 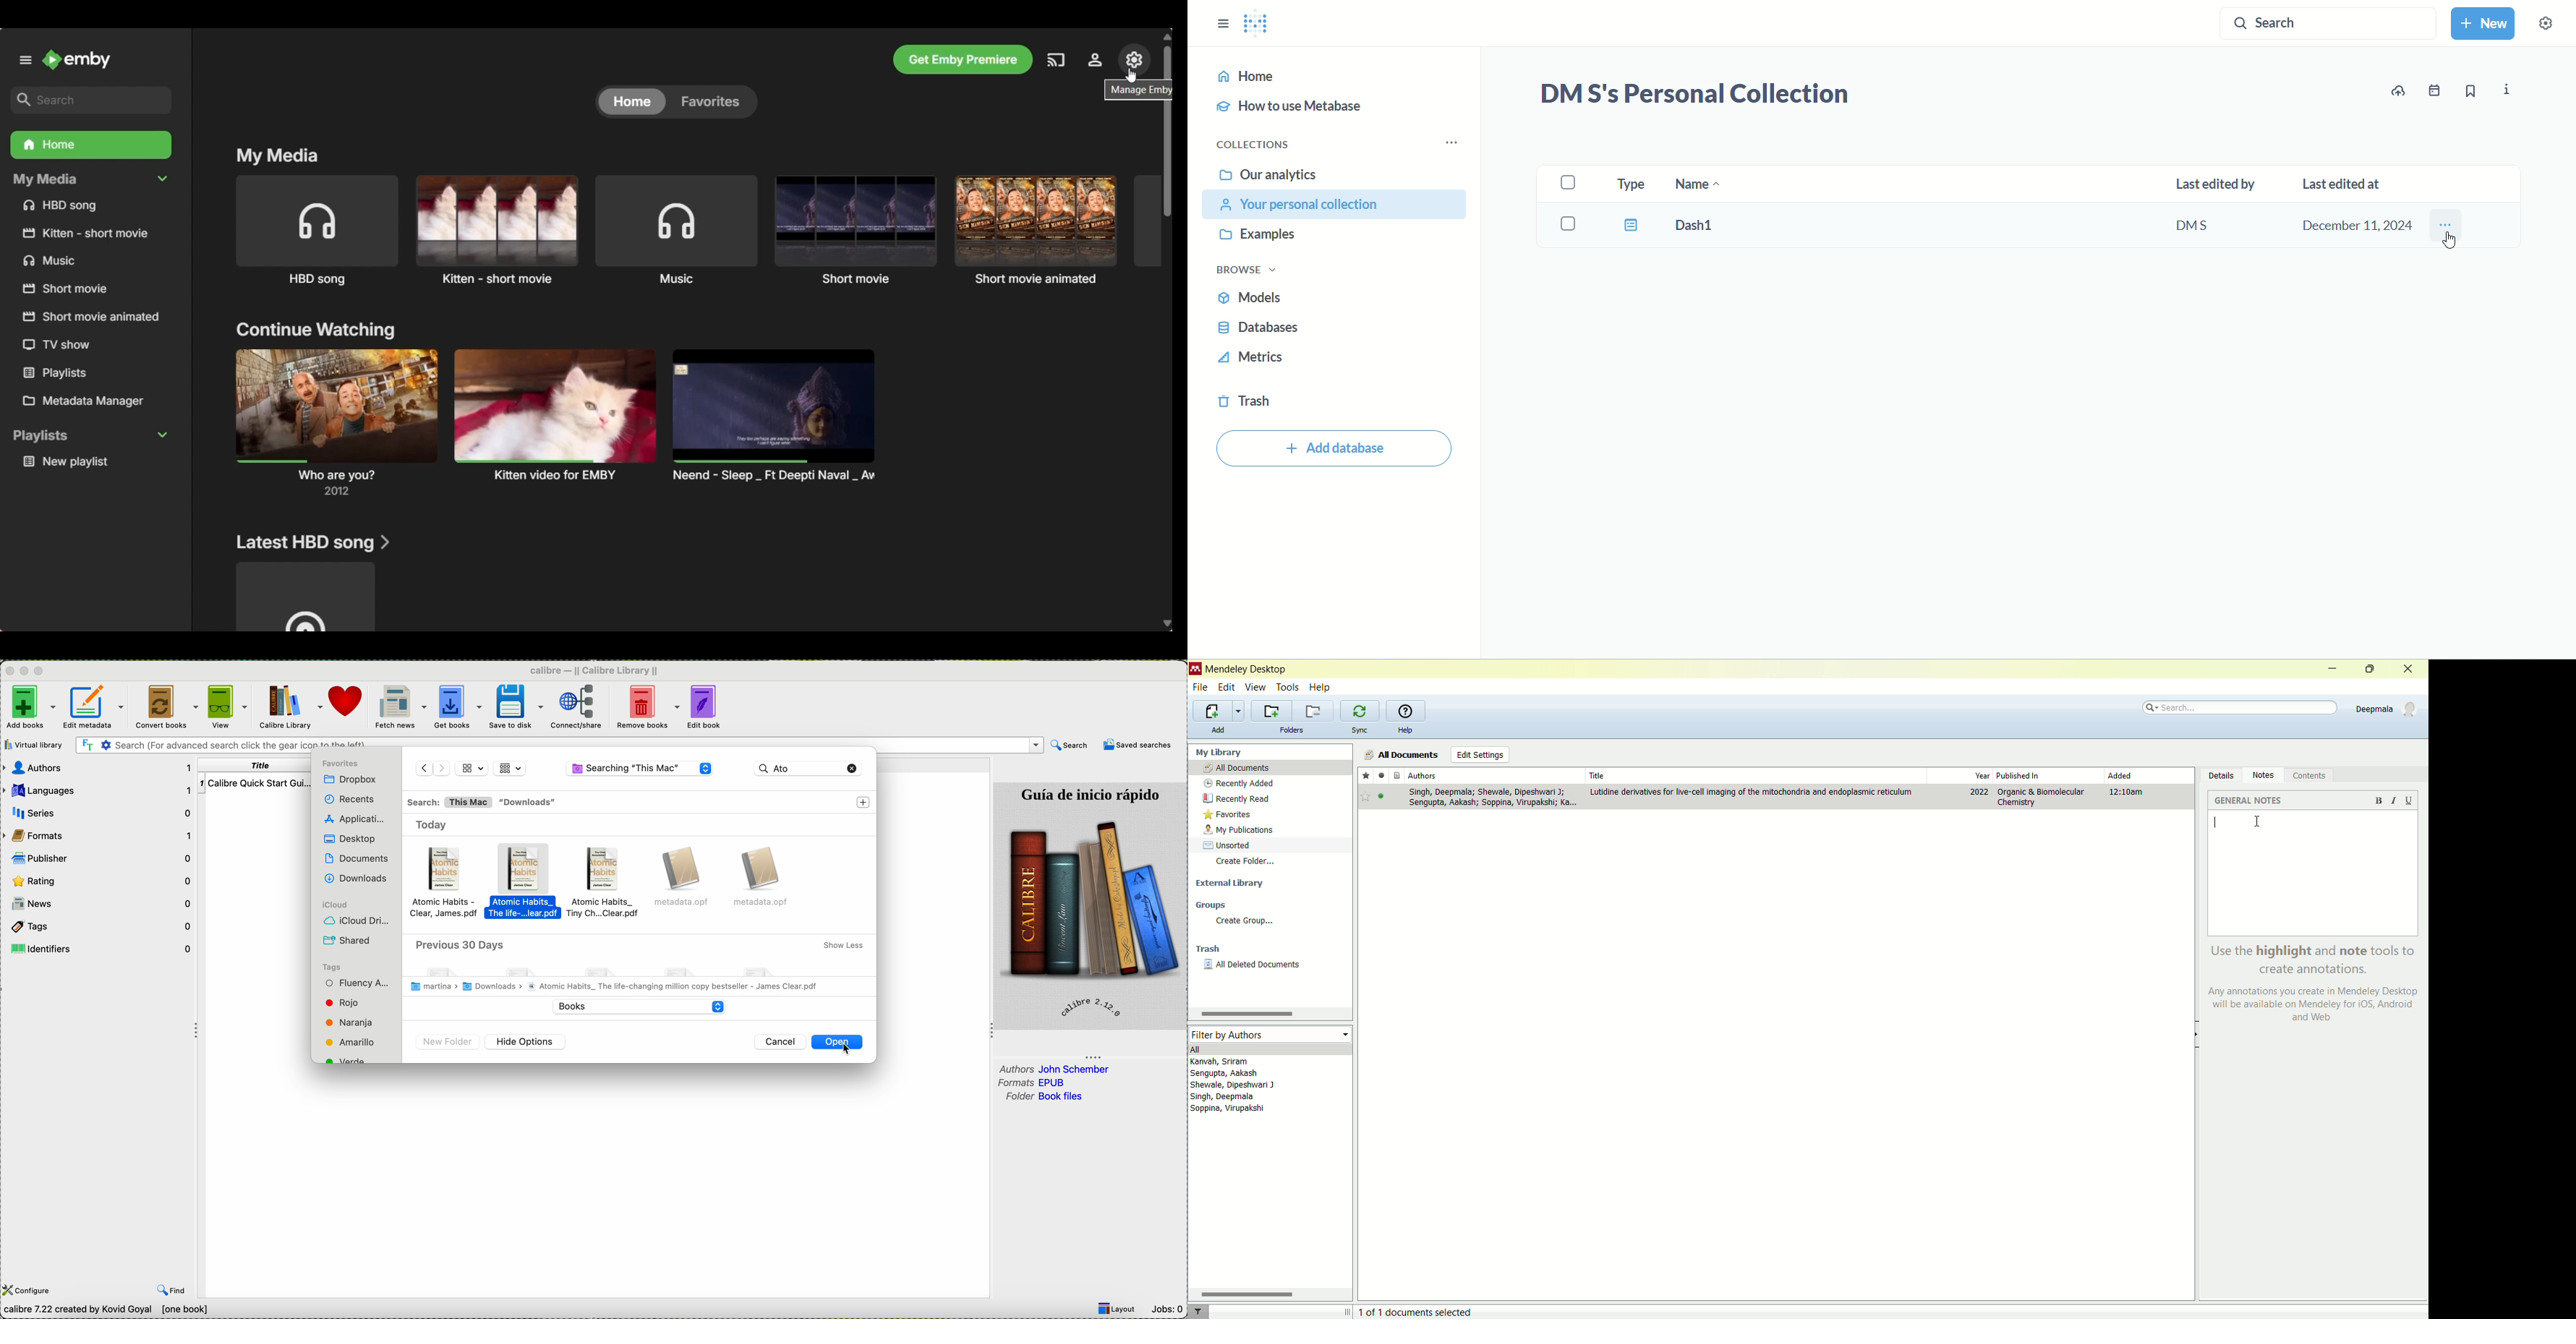 I want to click on view, so click(x=1257, y=687).